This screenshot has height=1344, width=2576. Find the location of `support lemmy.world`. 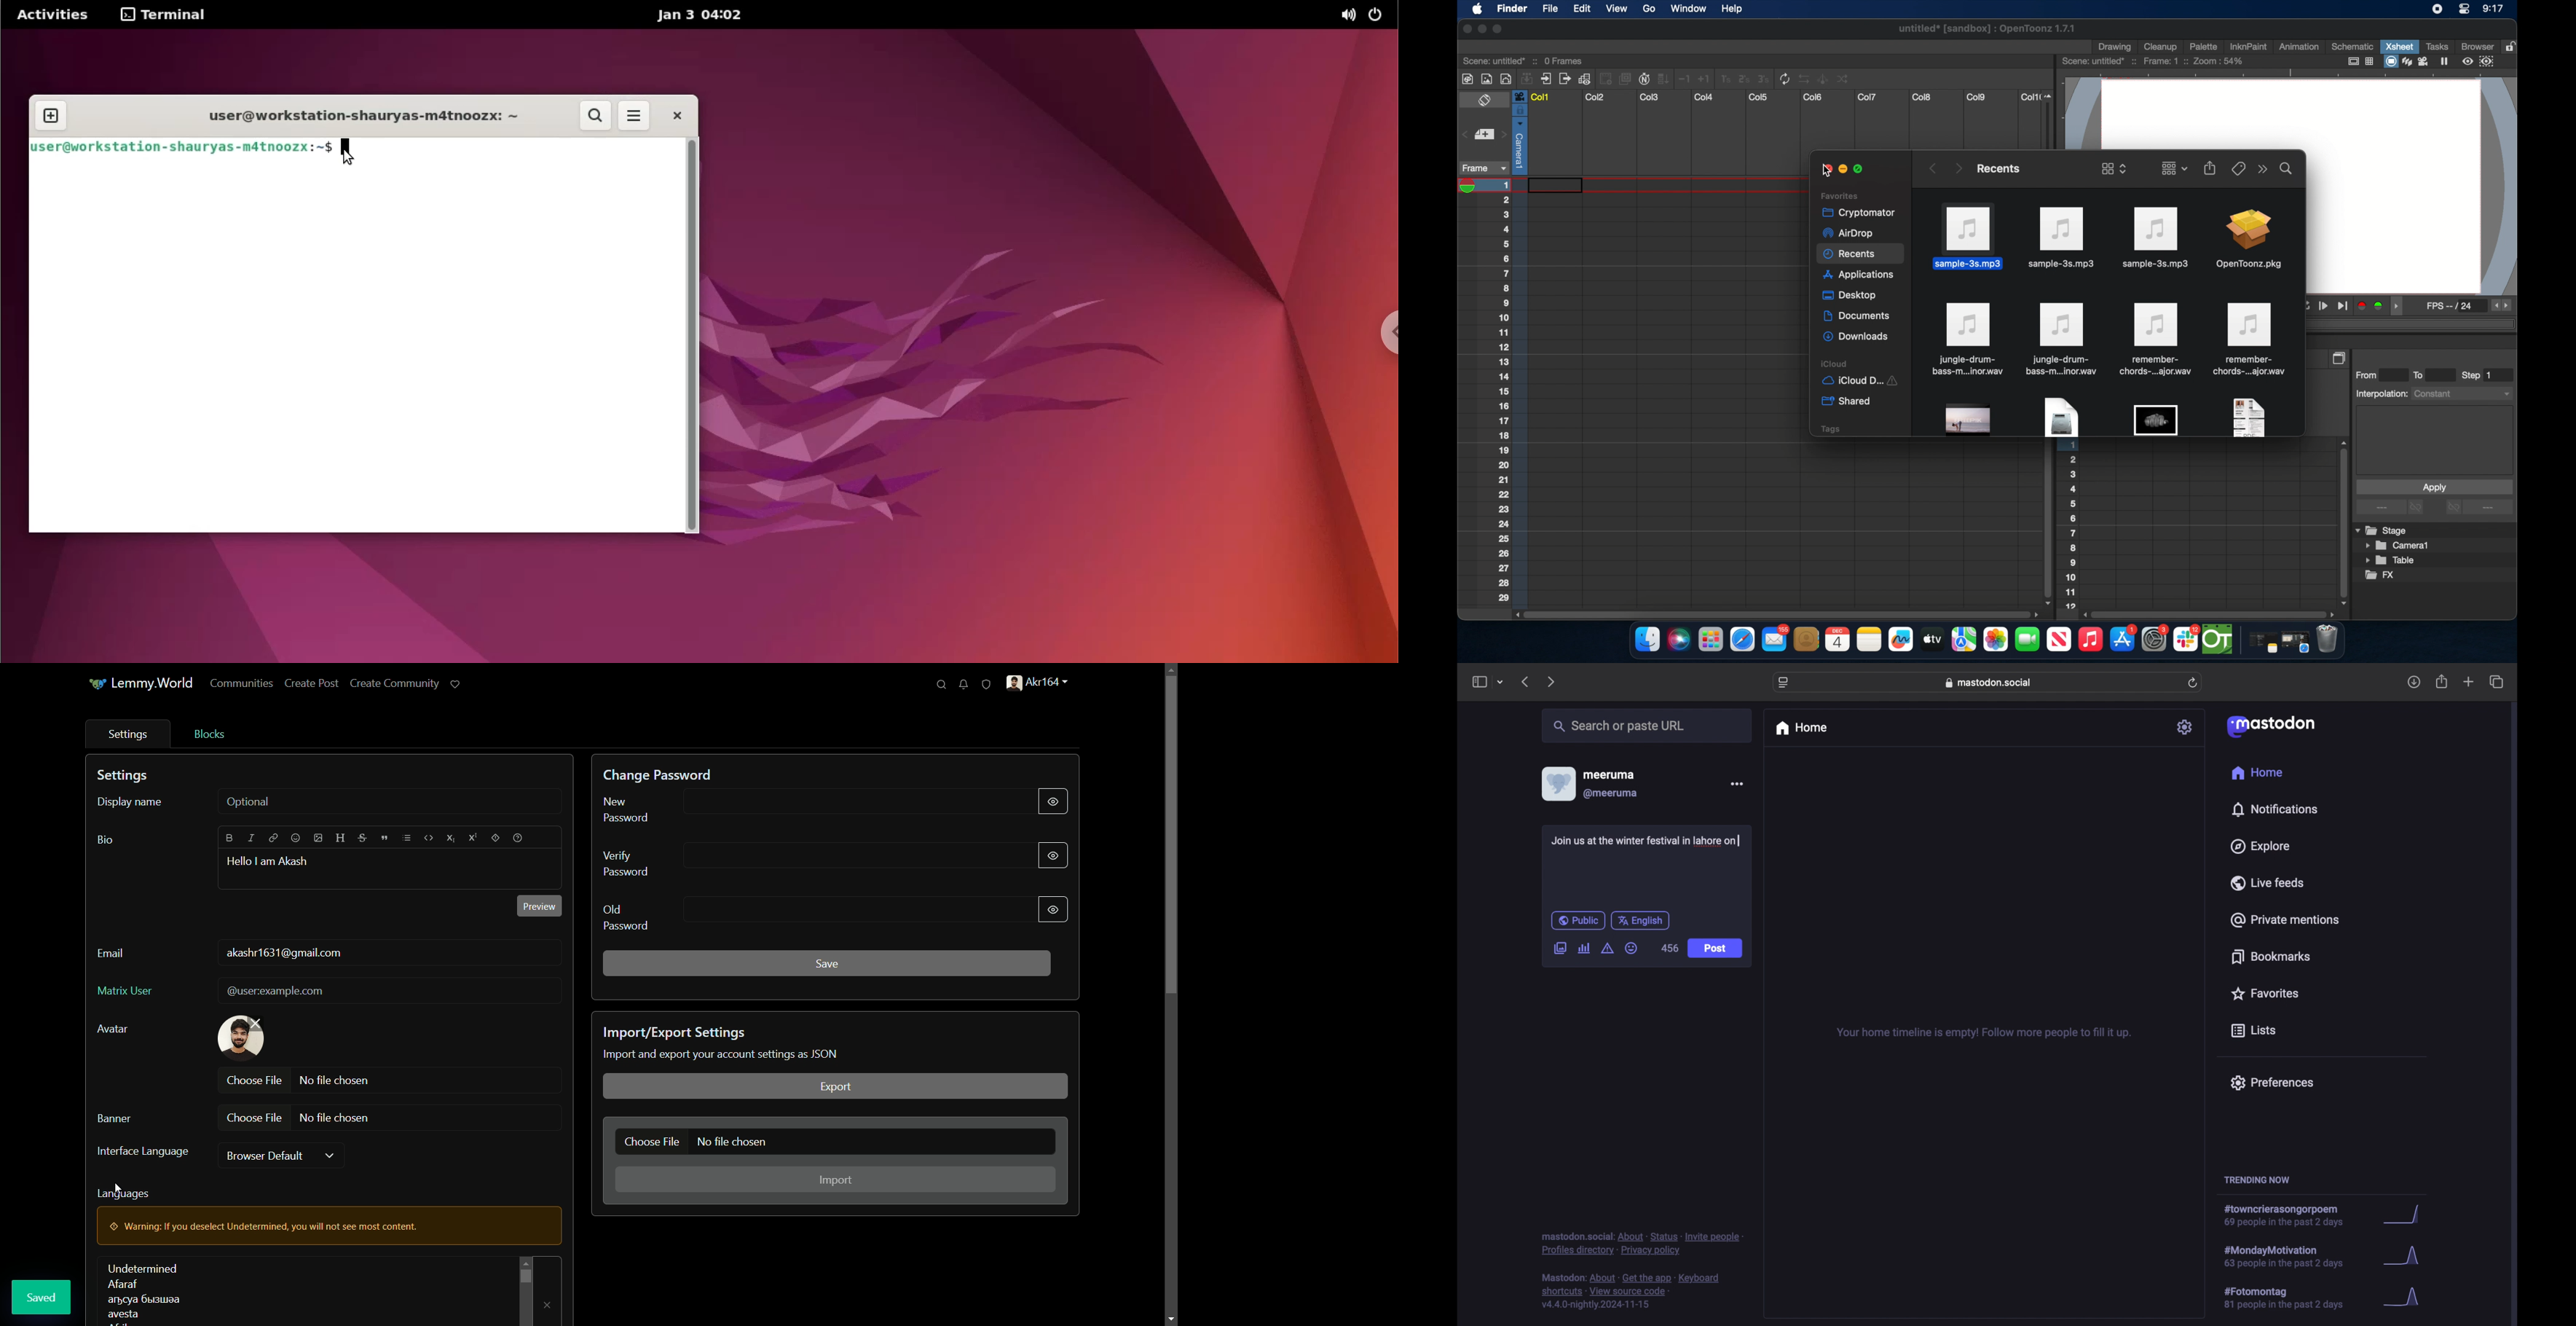

support lemmy.world is located at coordinates (455, 683).